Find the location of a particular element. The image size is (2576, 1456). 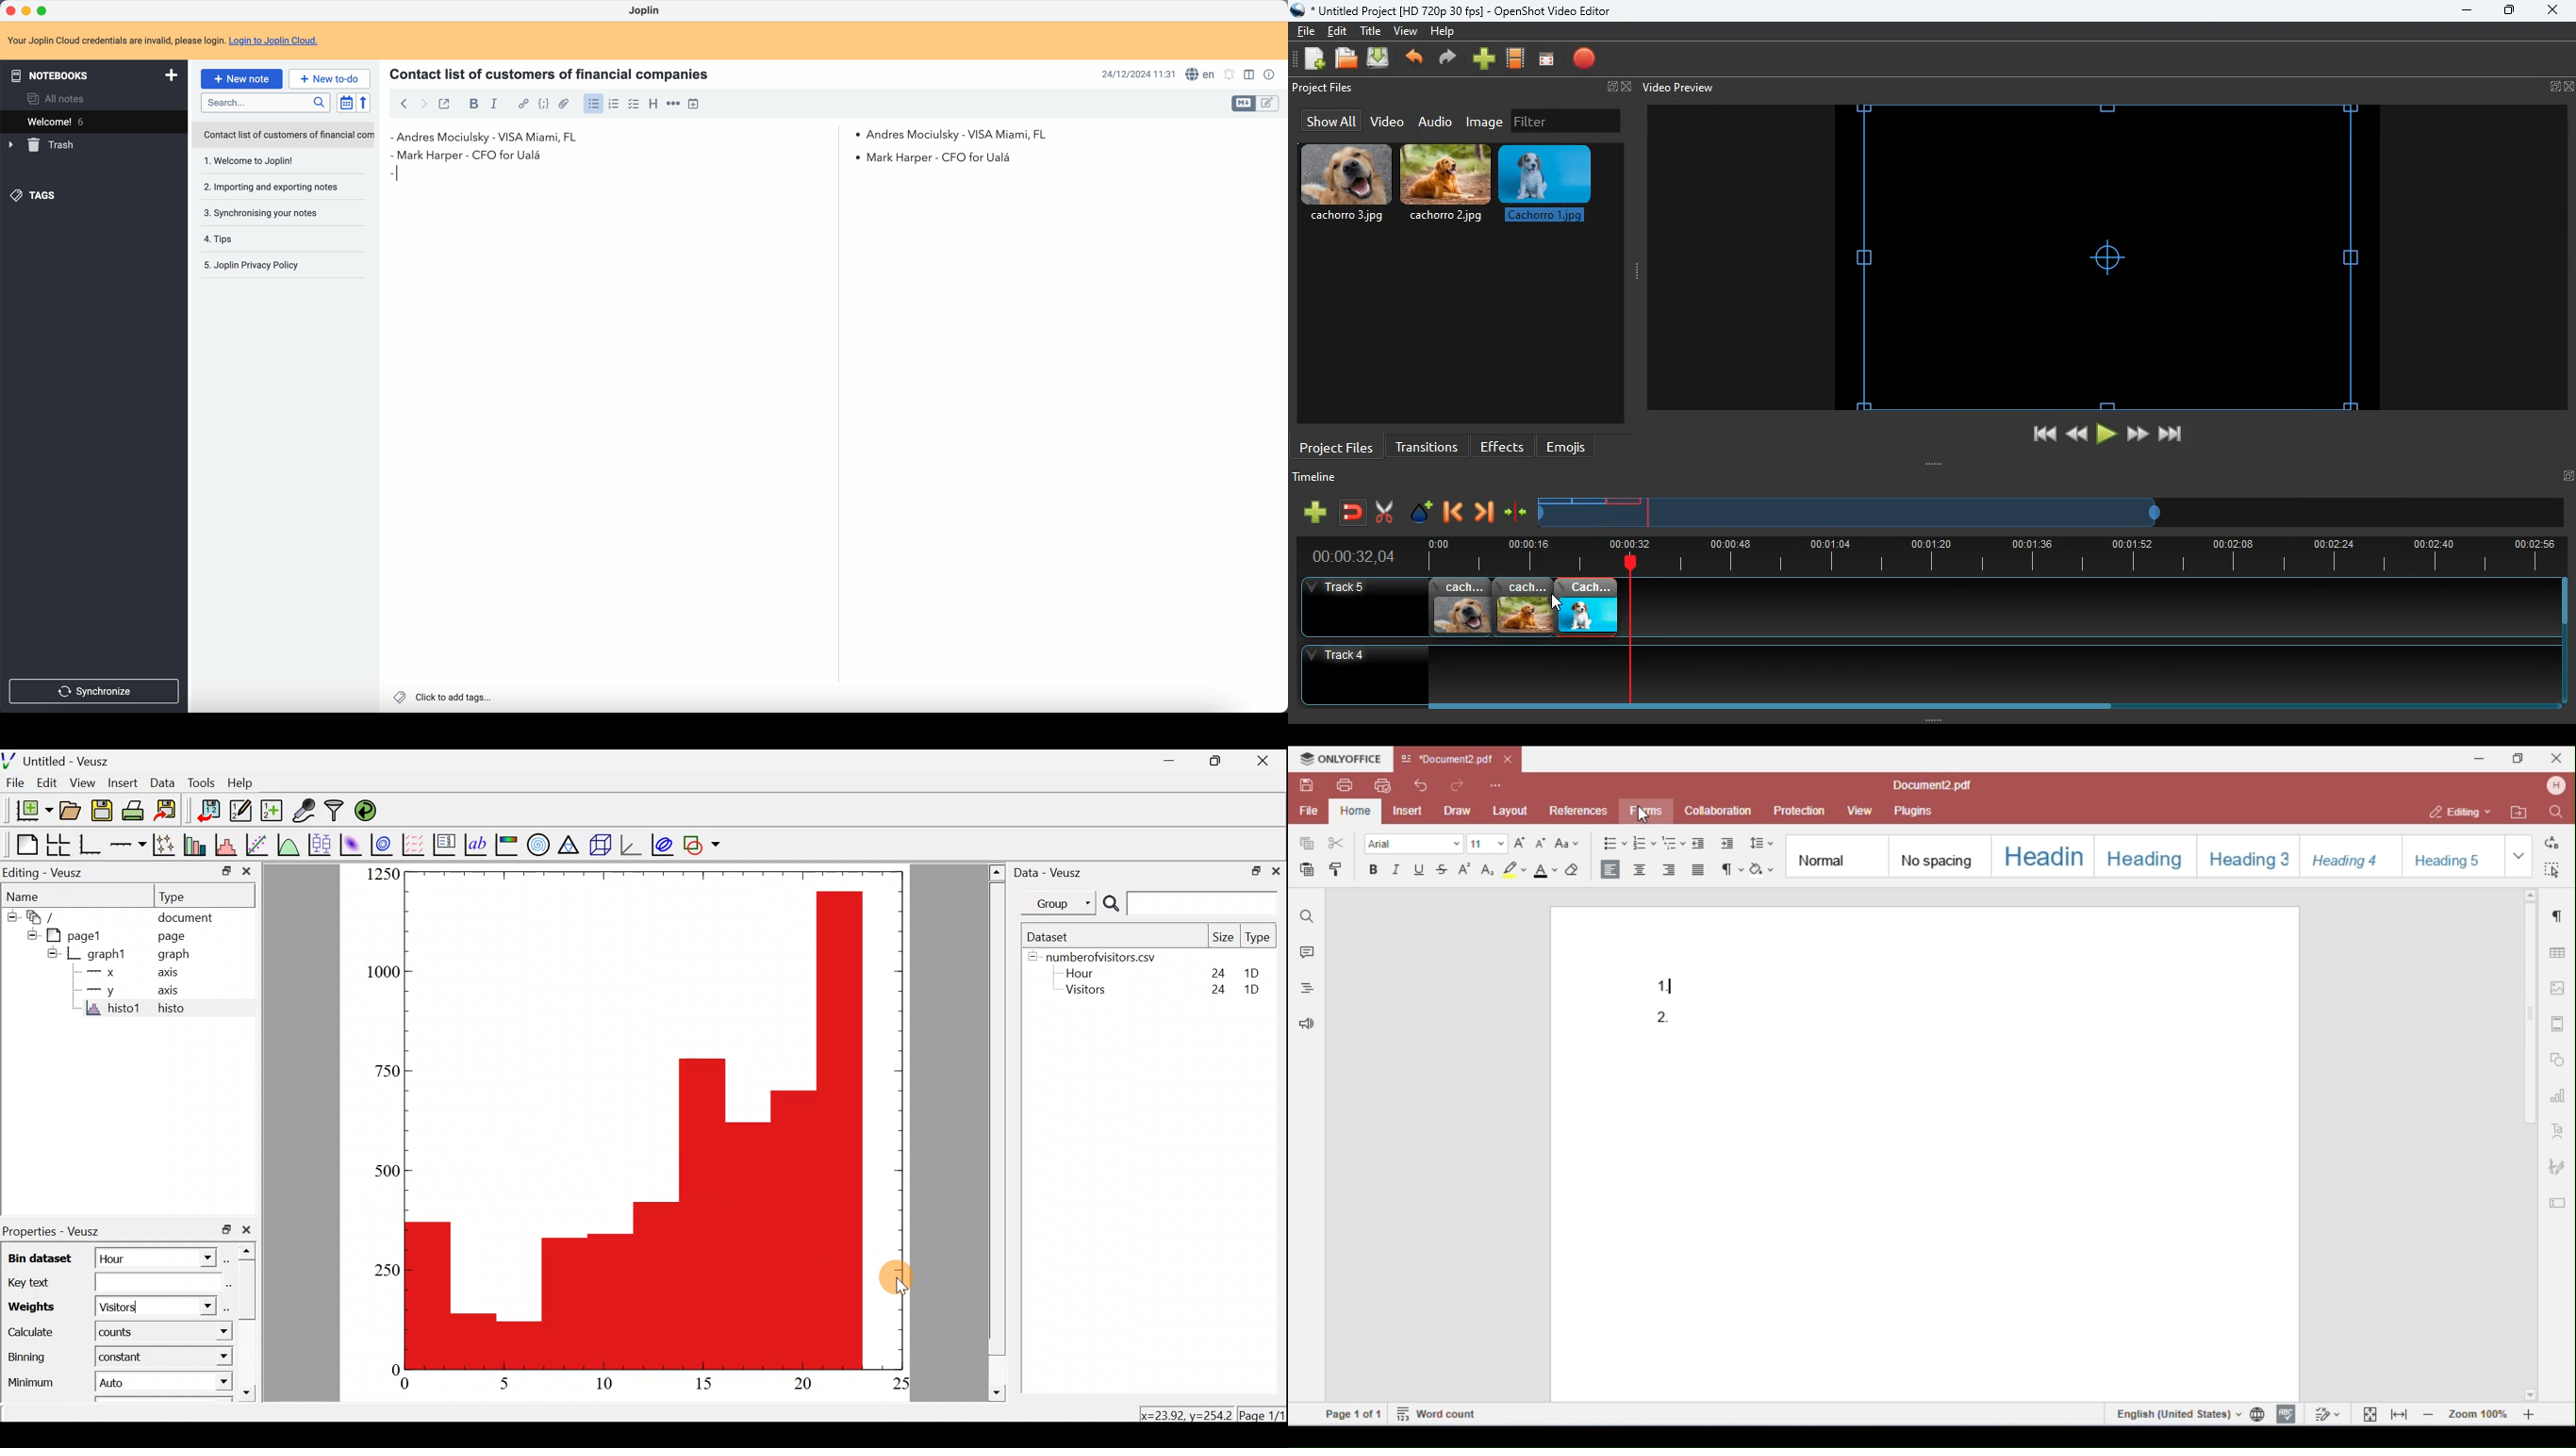

body text is located at coordinates (1058, 425).